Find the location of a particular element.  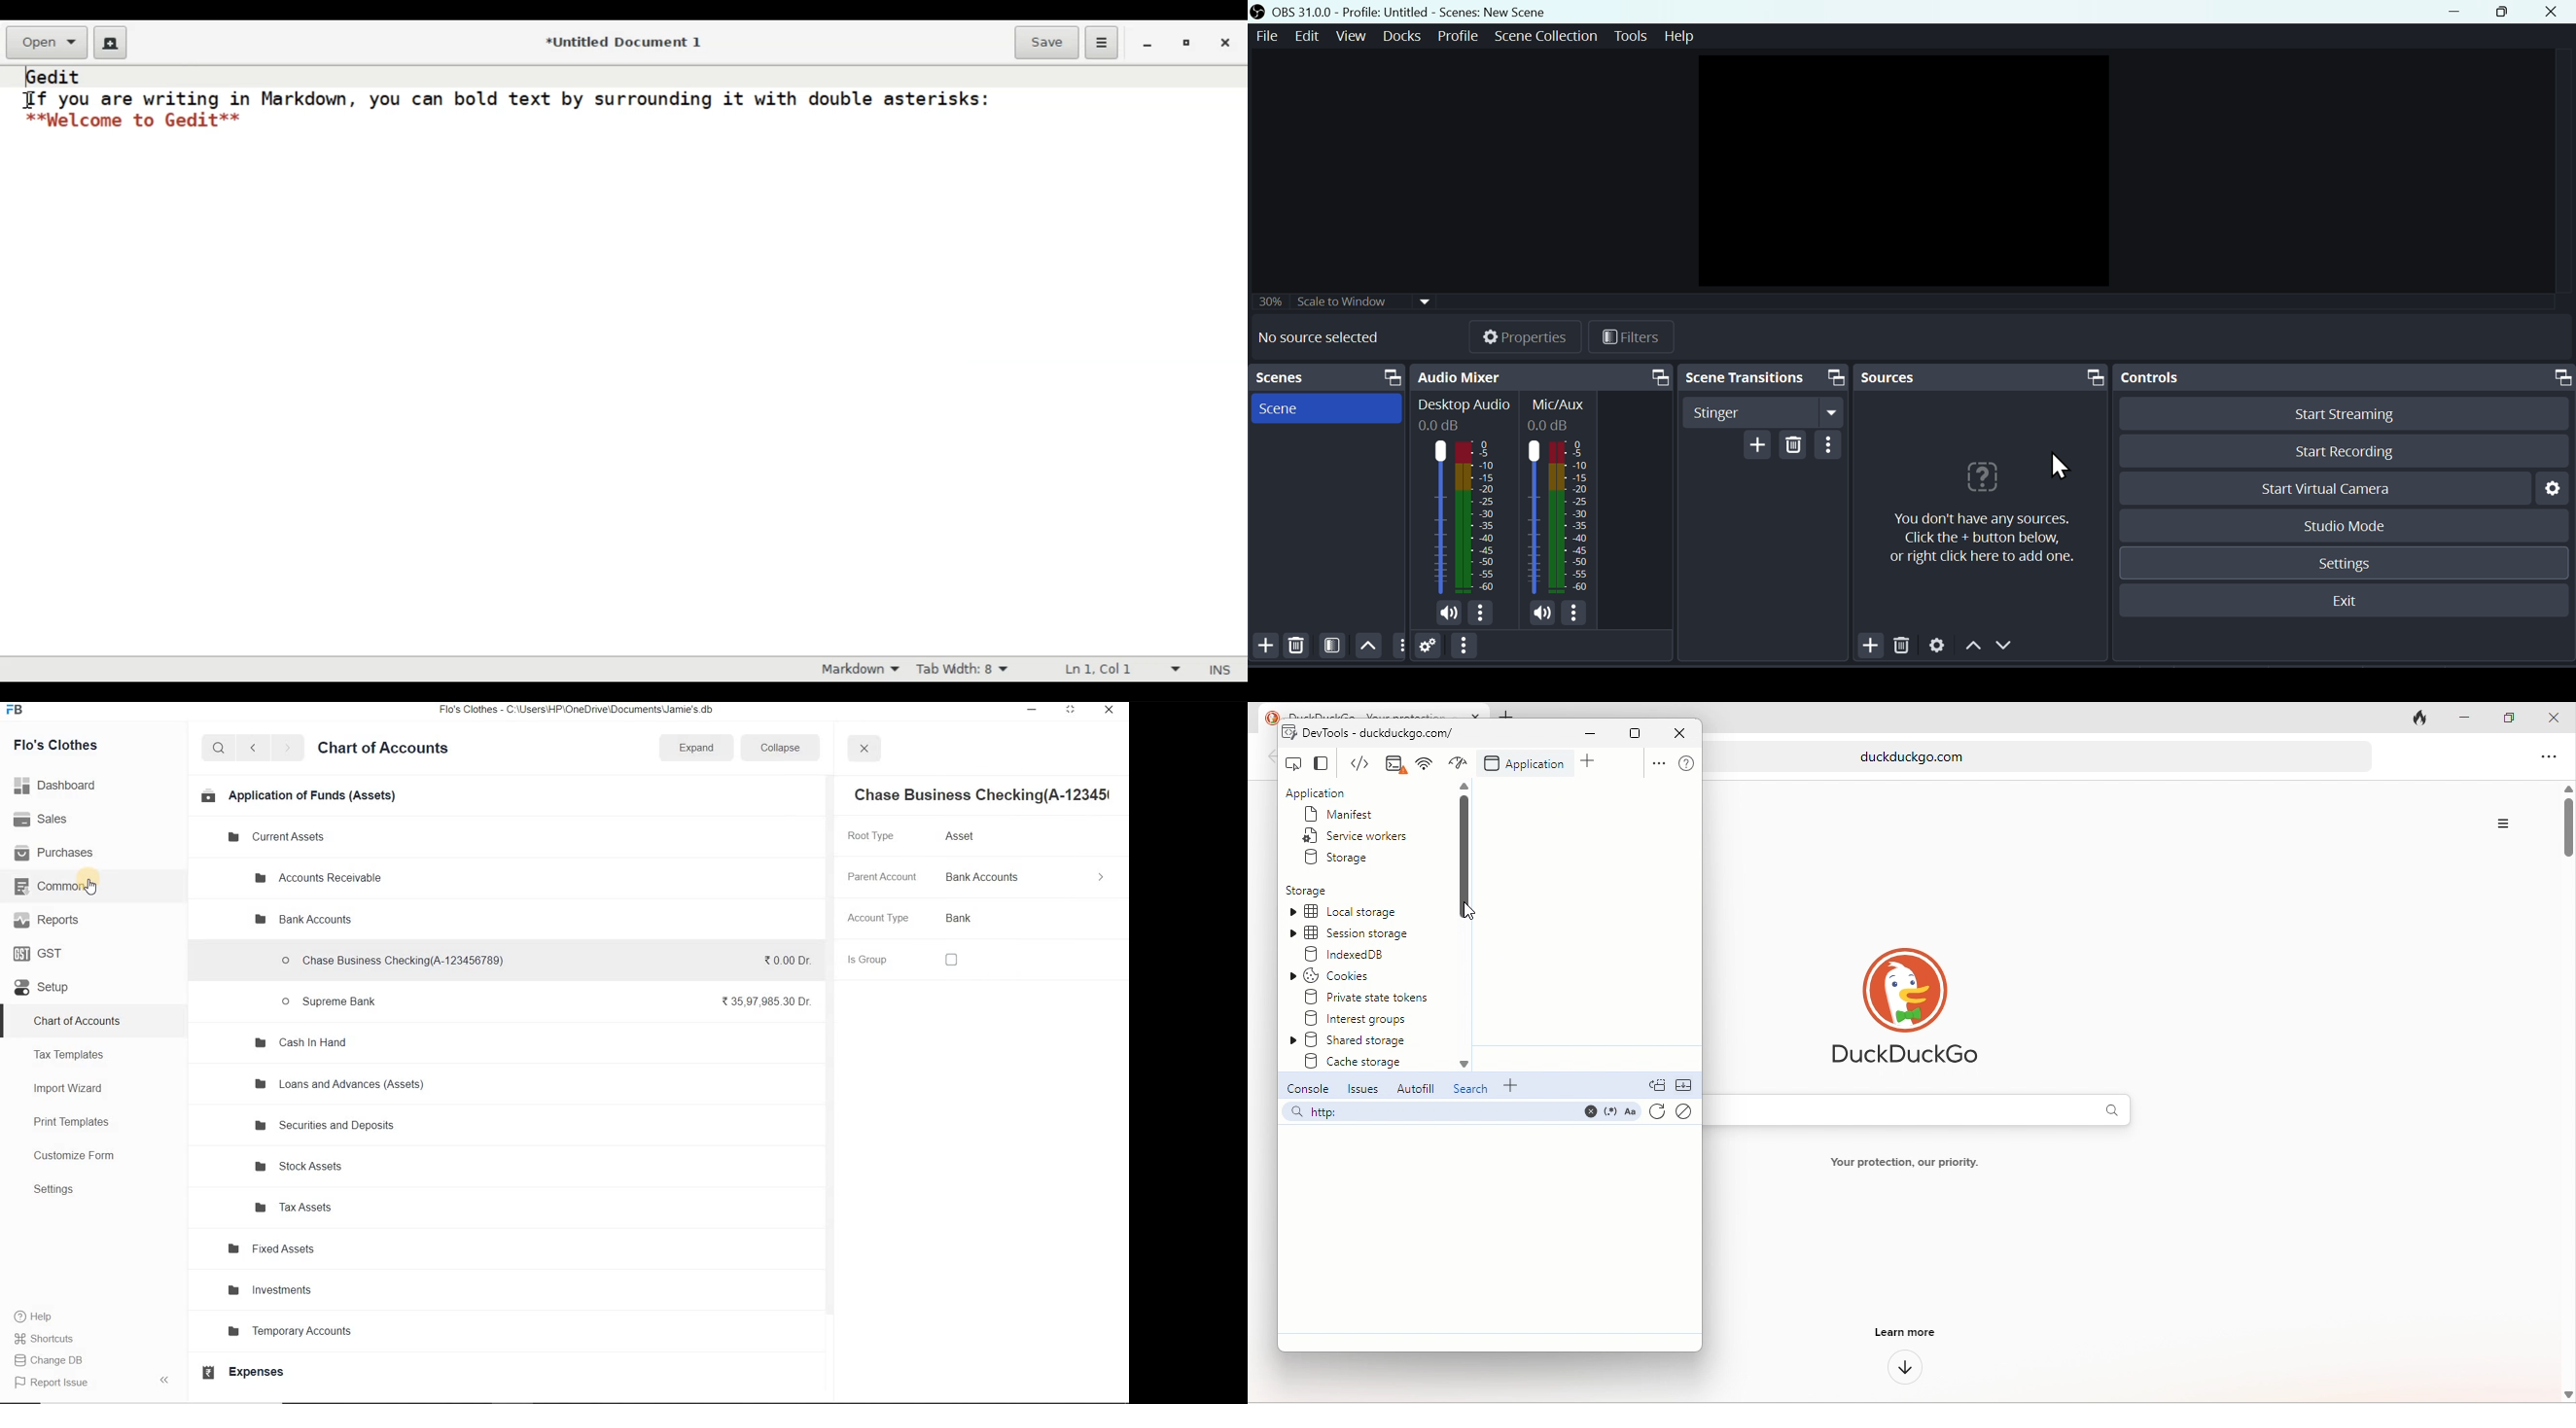

Stock Assets is located at coordinates (310, 1168).